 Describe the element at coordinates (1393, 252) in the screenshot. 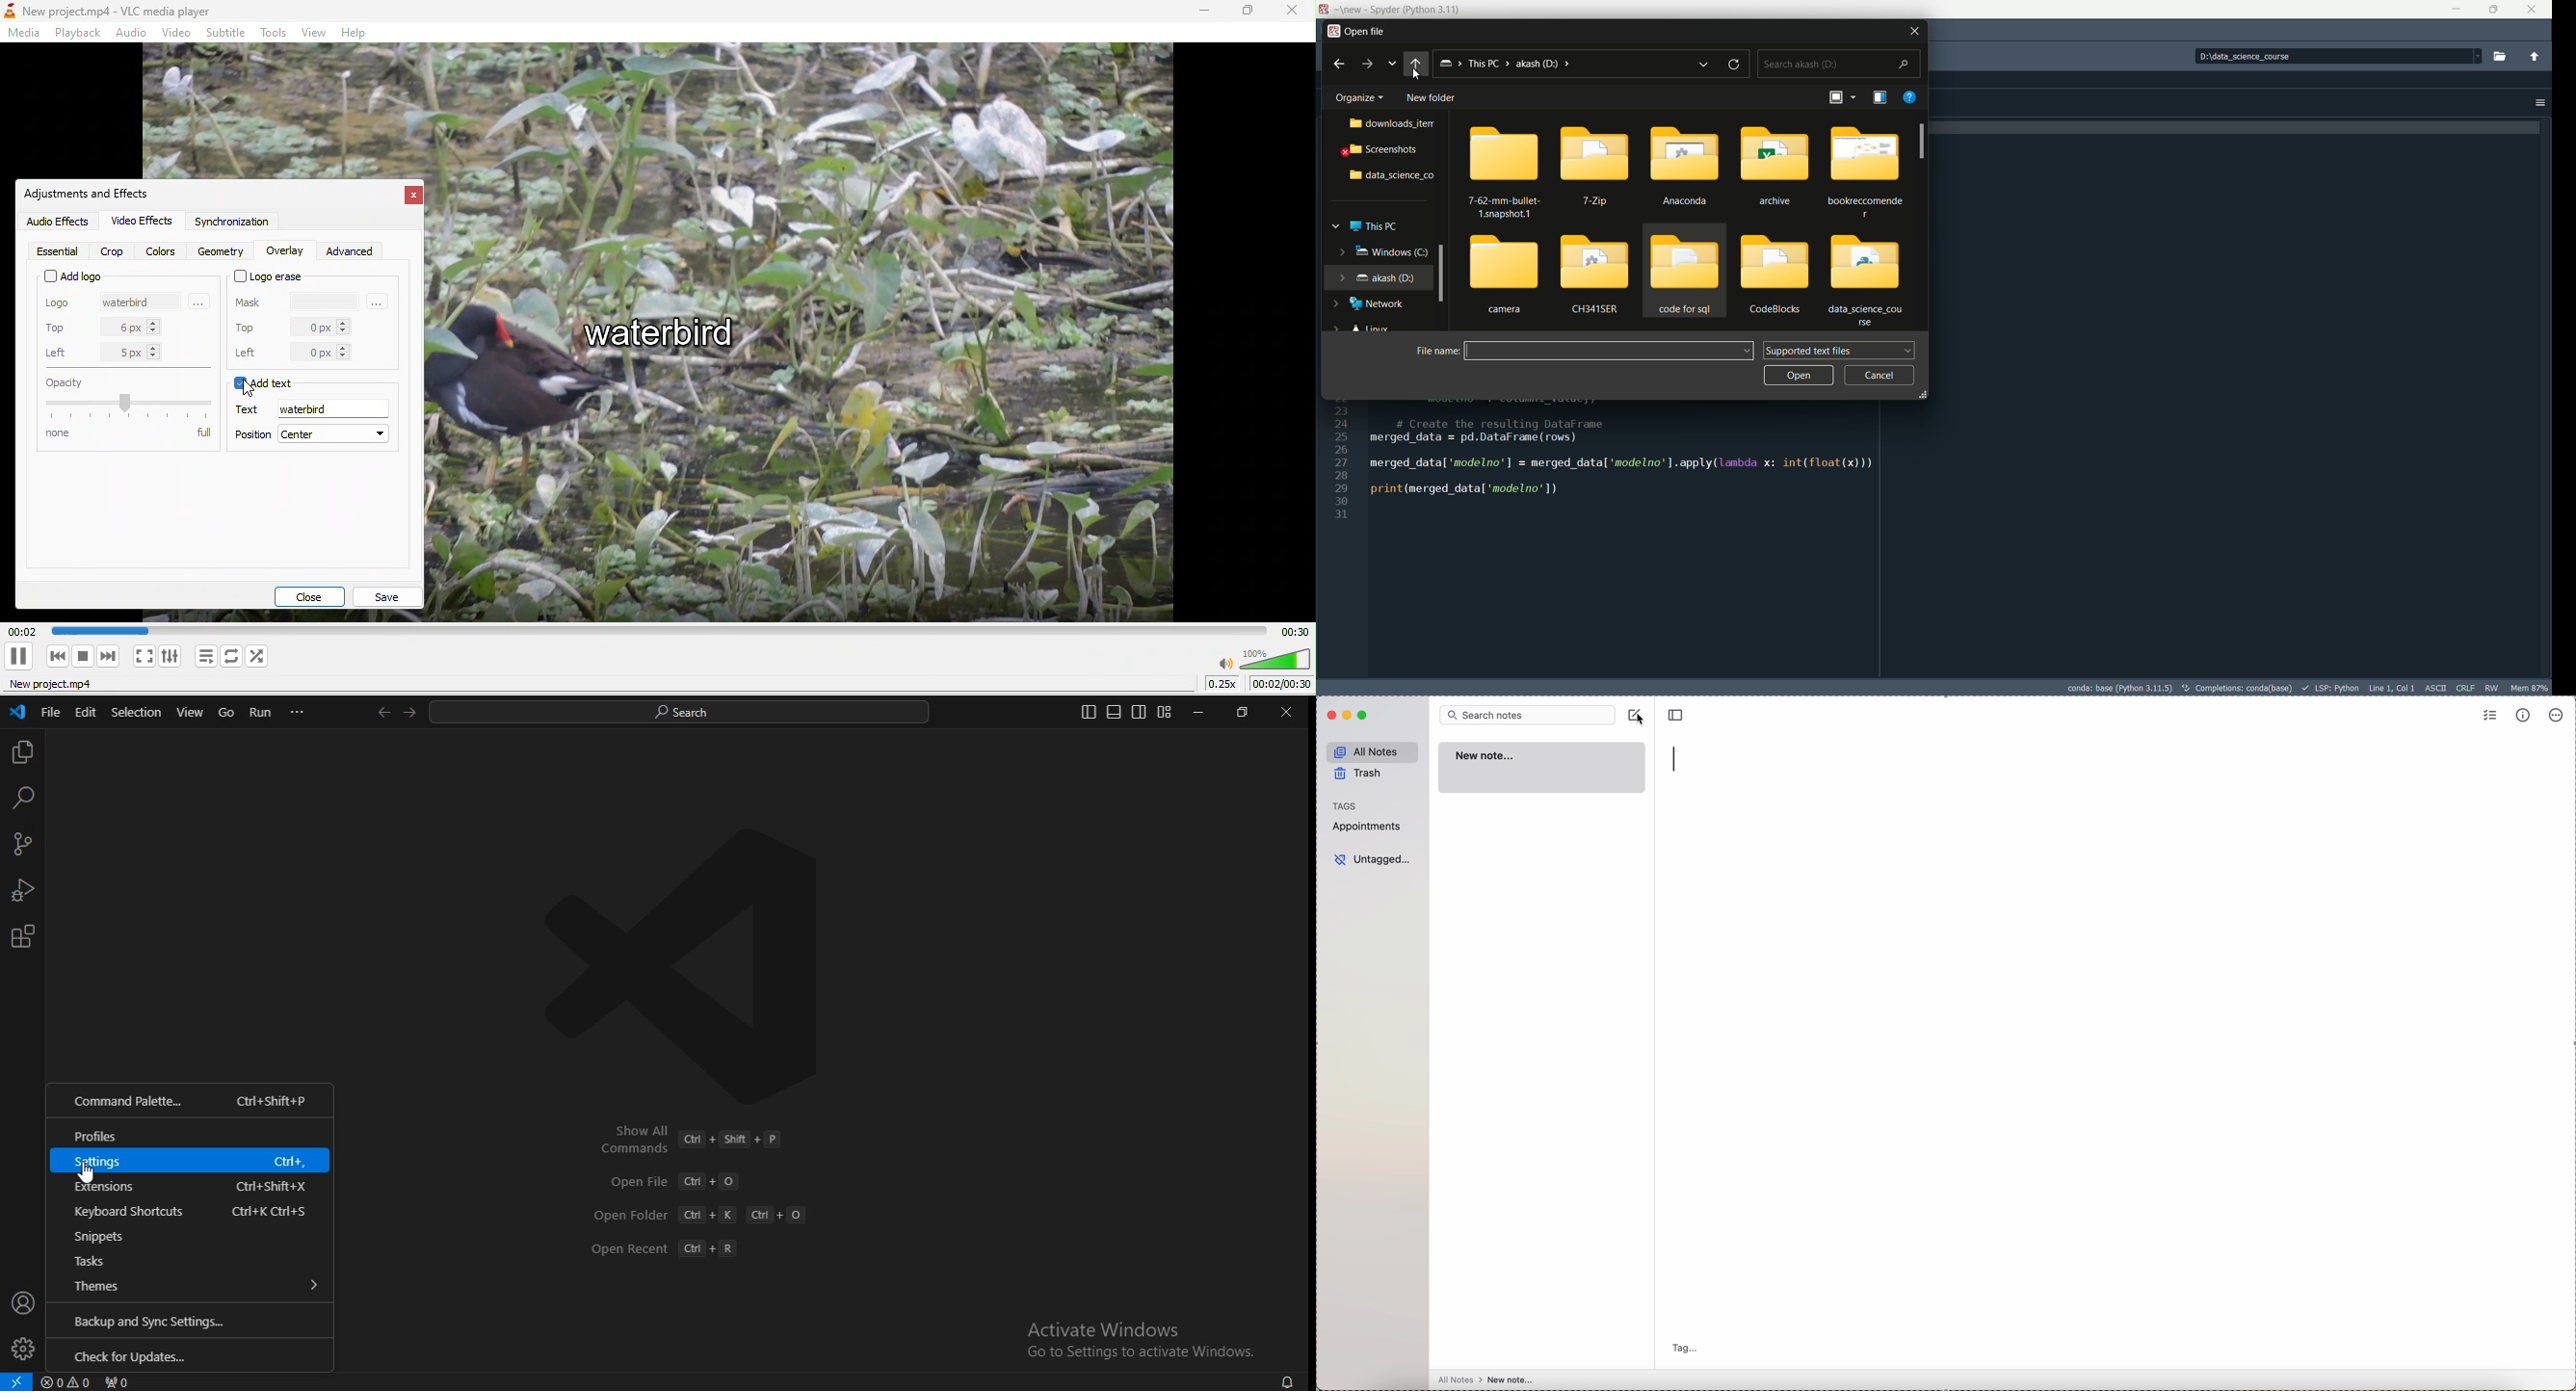

I see `windows c` at that location.